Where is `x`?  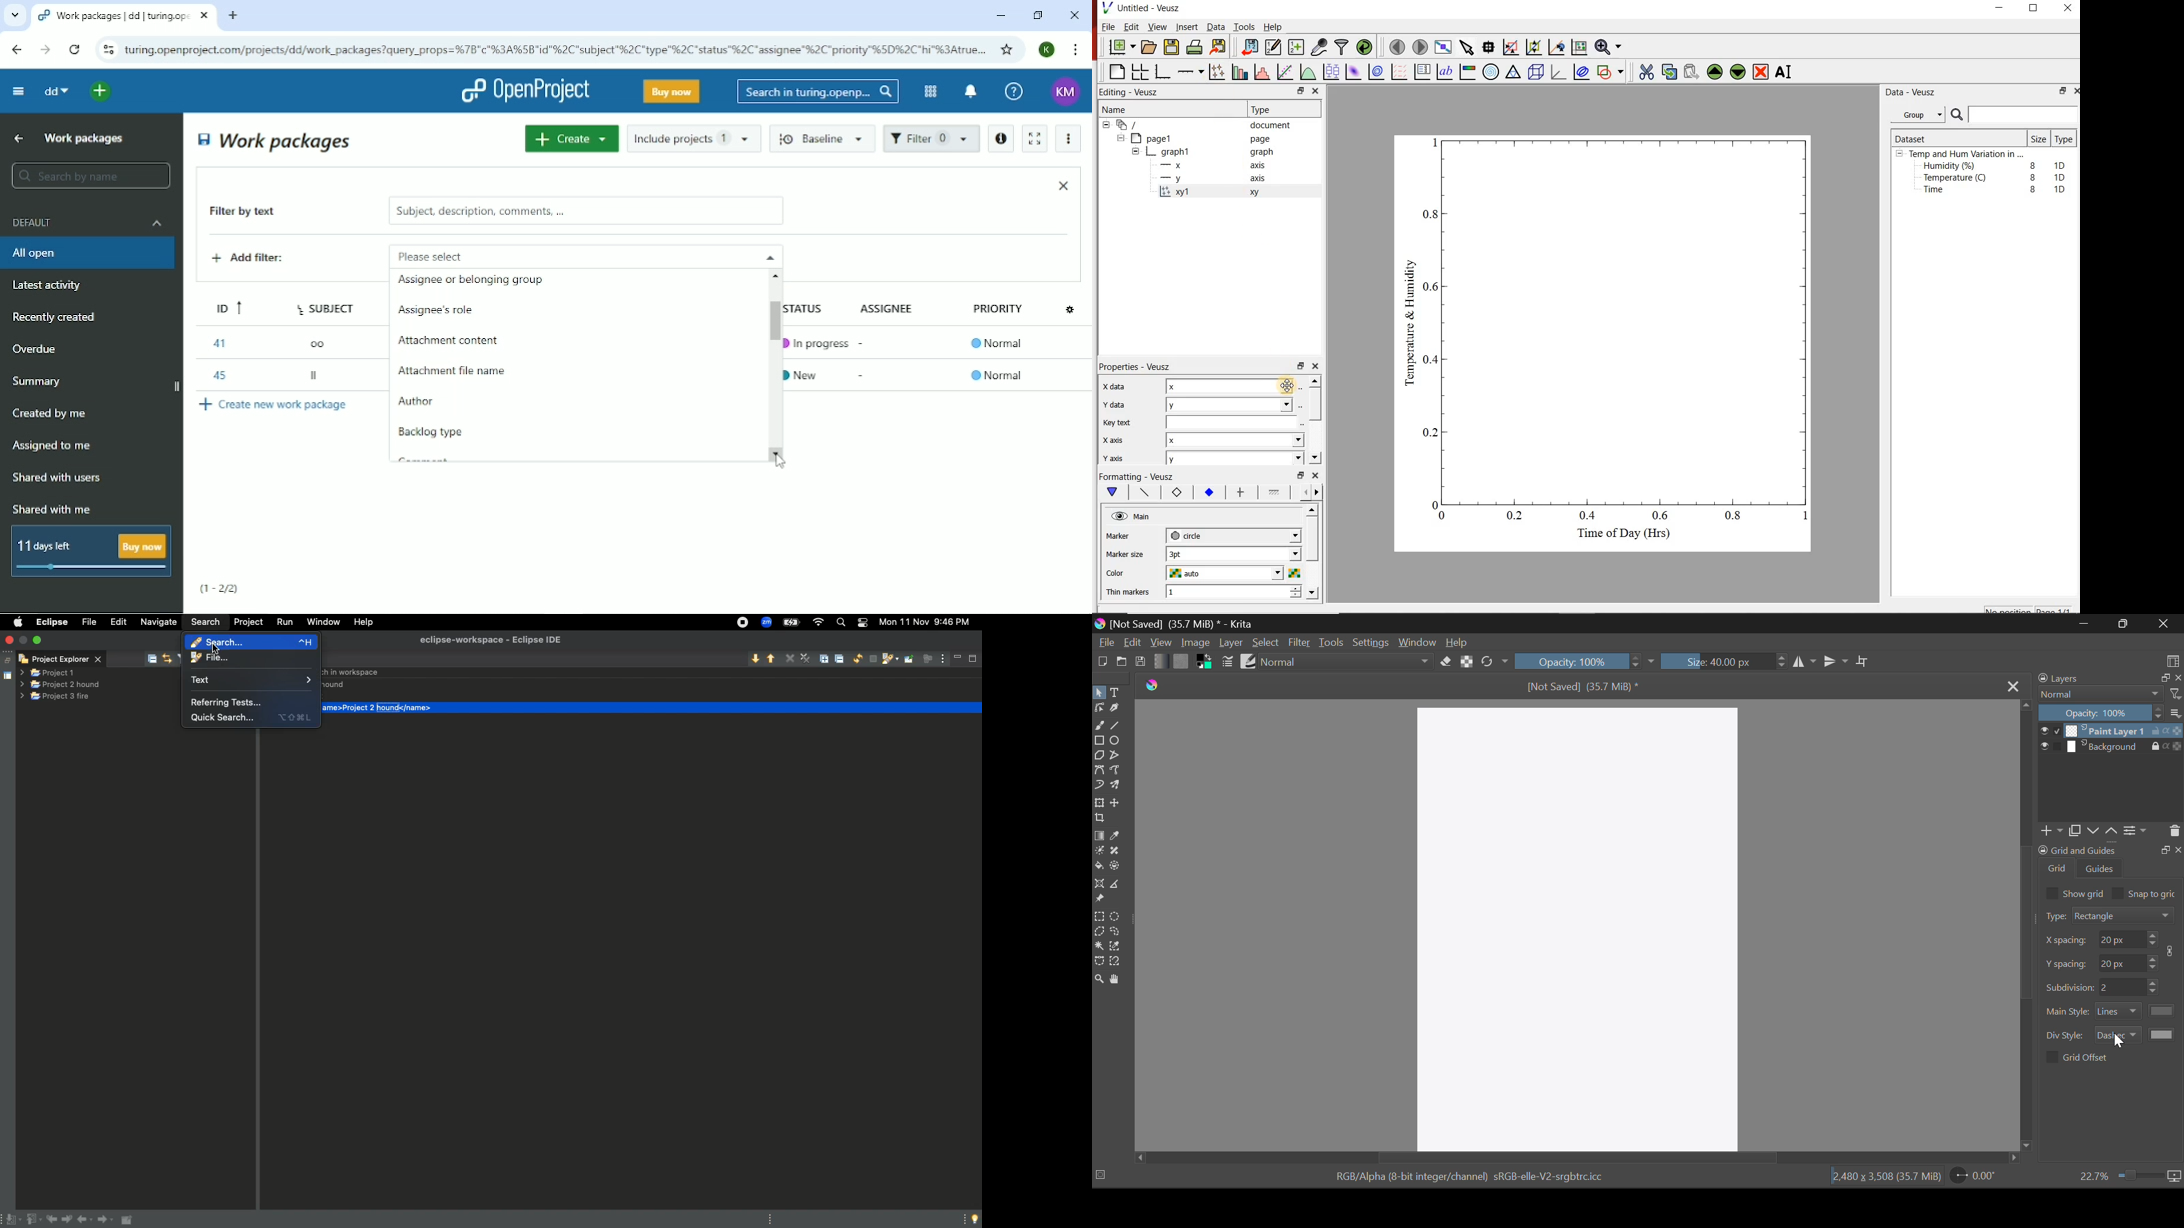
x is located at coordinates (1196, 387).